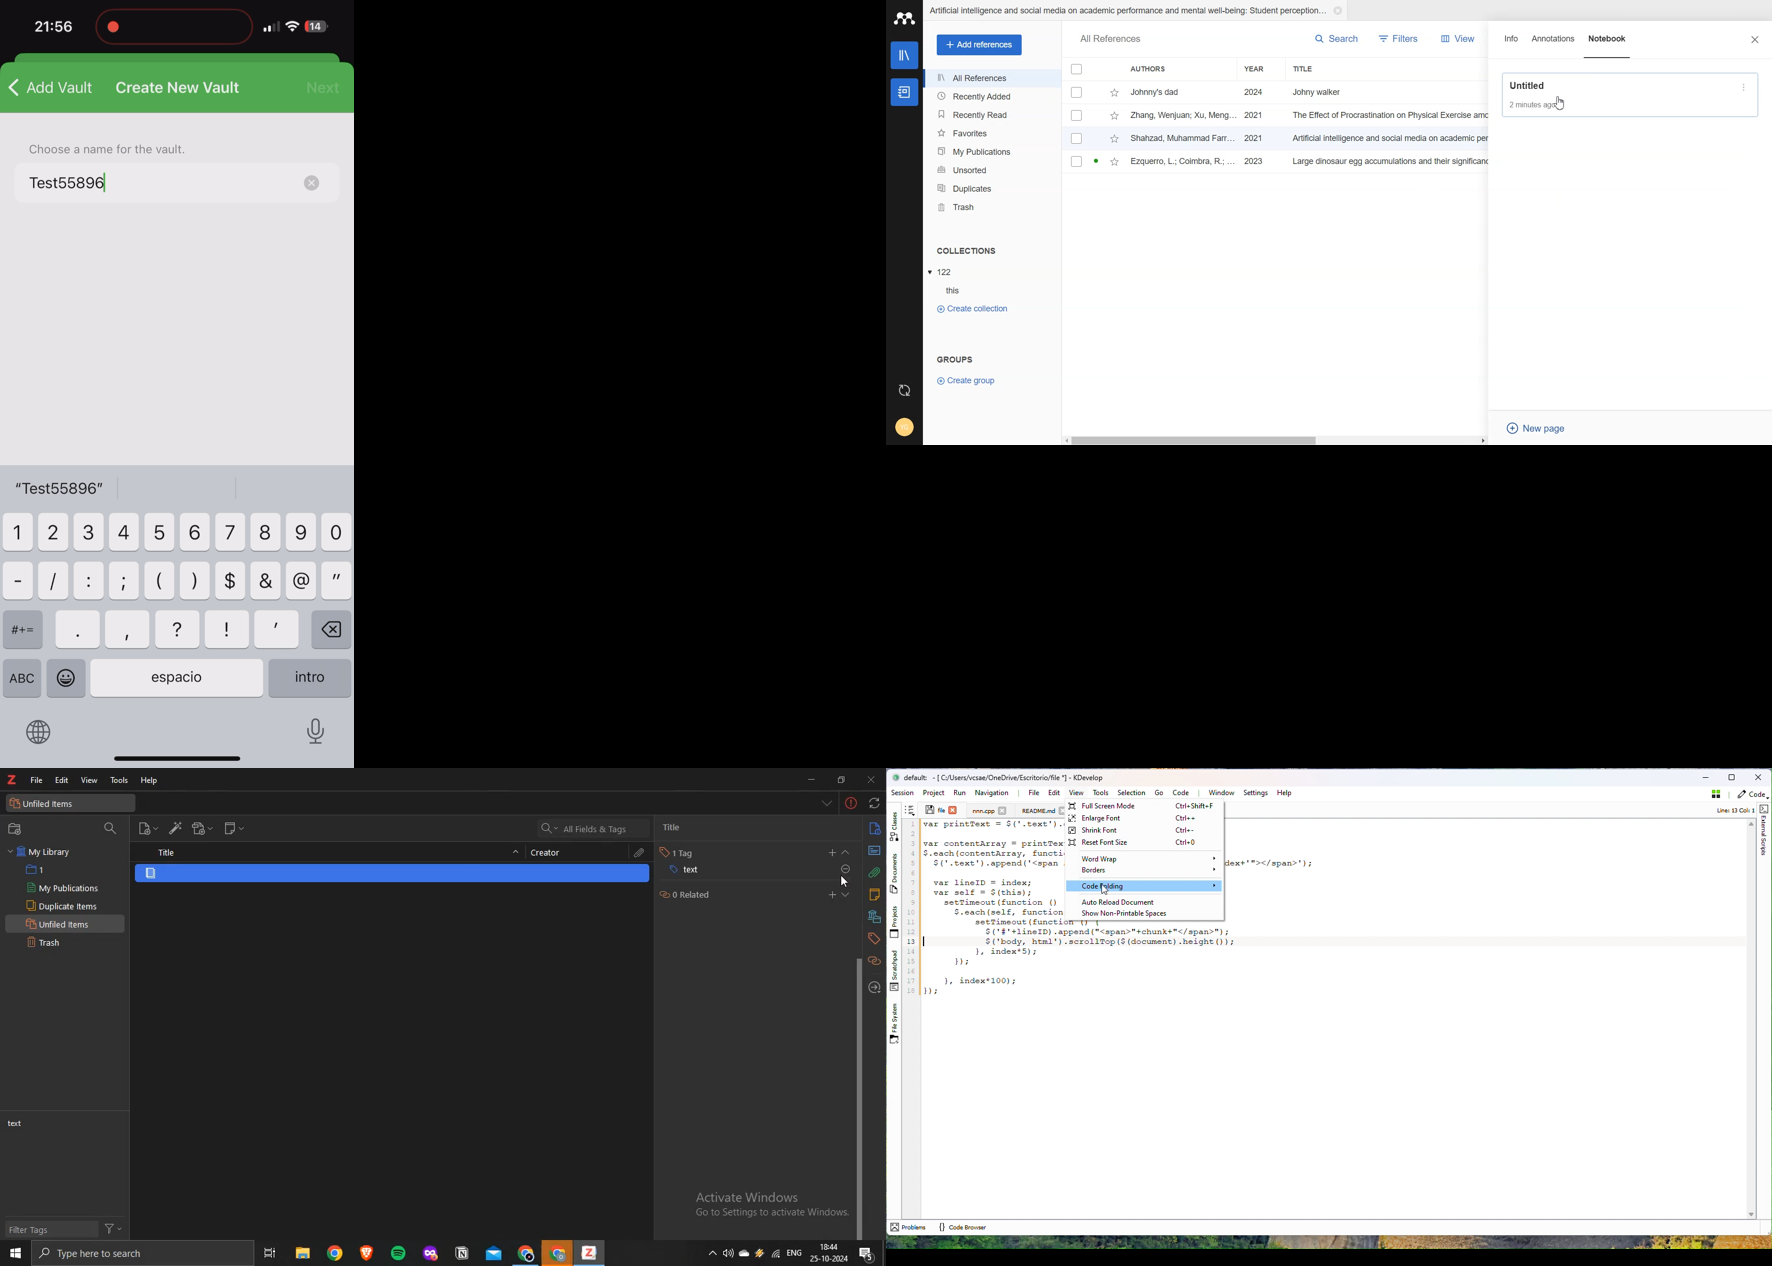 This screenshot has height=1288, width=1792. I want to click on -, so click(851, 802).